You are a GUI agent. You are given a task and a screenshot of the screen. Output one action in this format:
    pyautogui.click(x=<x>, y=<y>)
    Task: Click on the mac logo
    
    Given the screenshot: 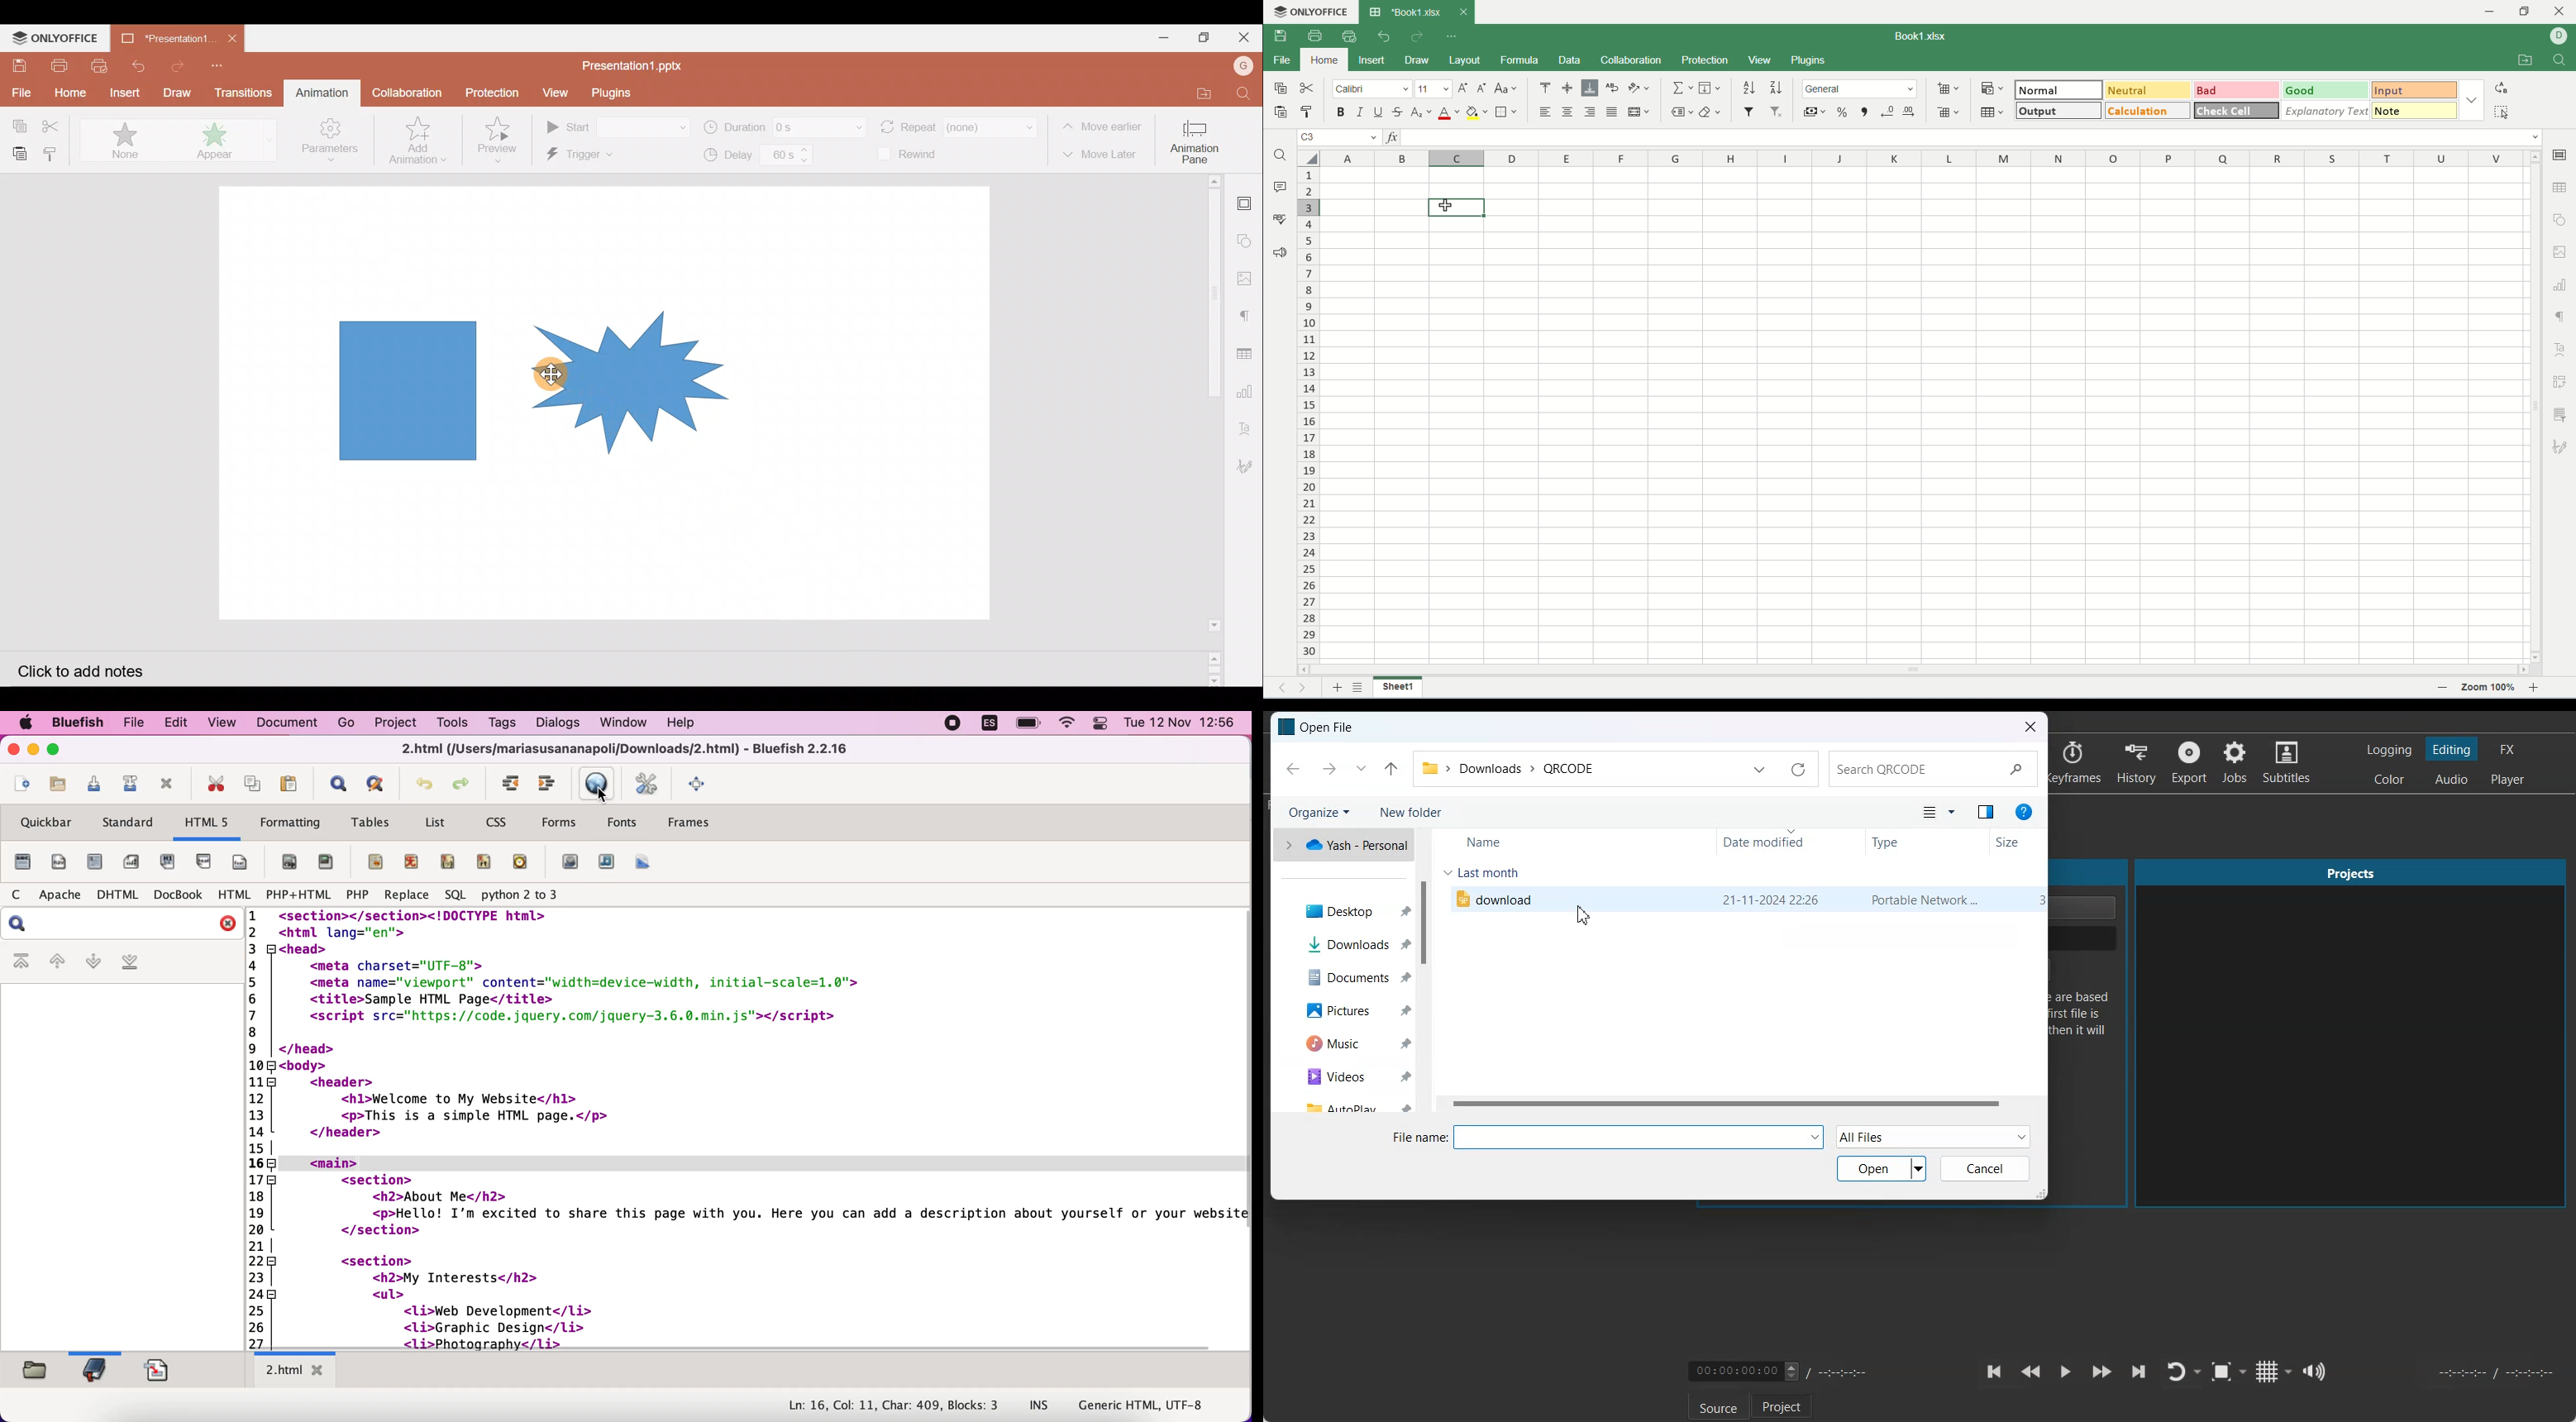 What is the action you would take?
    pyautogui.click(x=27, y=725)
    